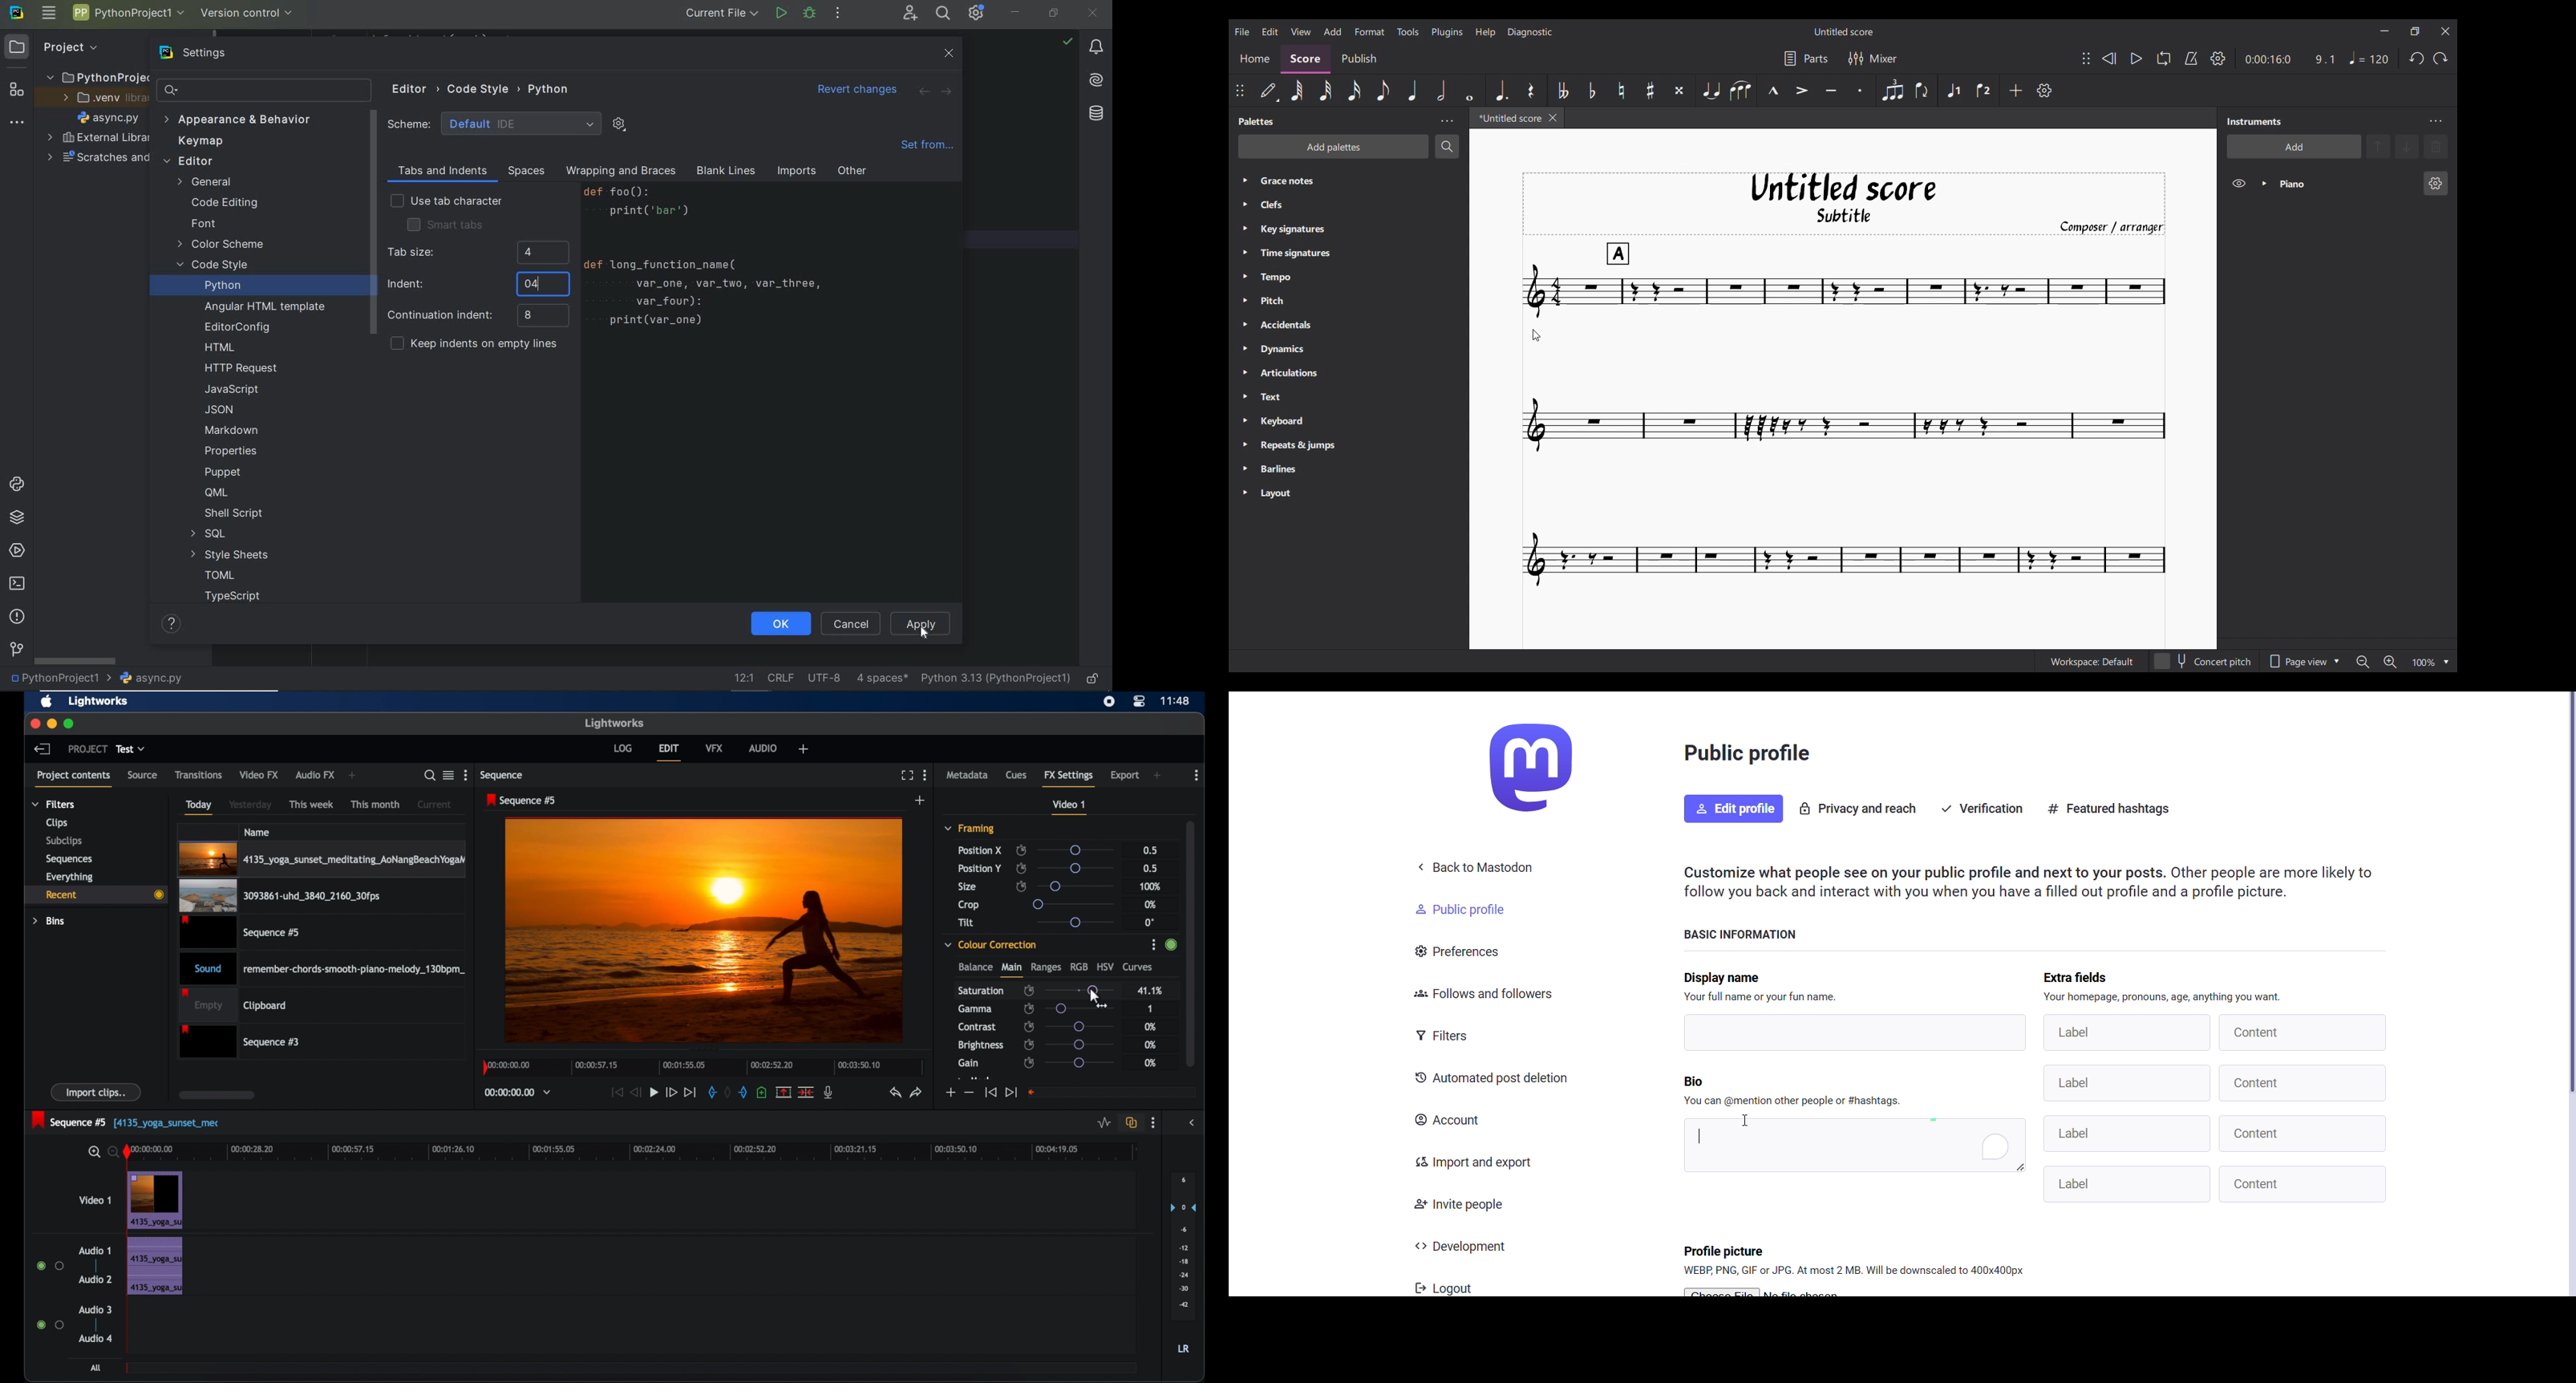  I want to click on more options, so click(925, 775).